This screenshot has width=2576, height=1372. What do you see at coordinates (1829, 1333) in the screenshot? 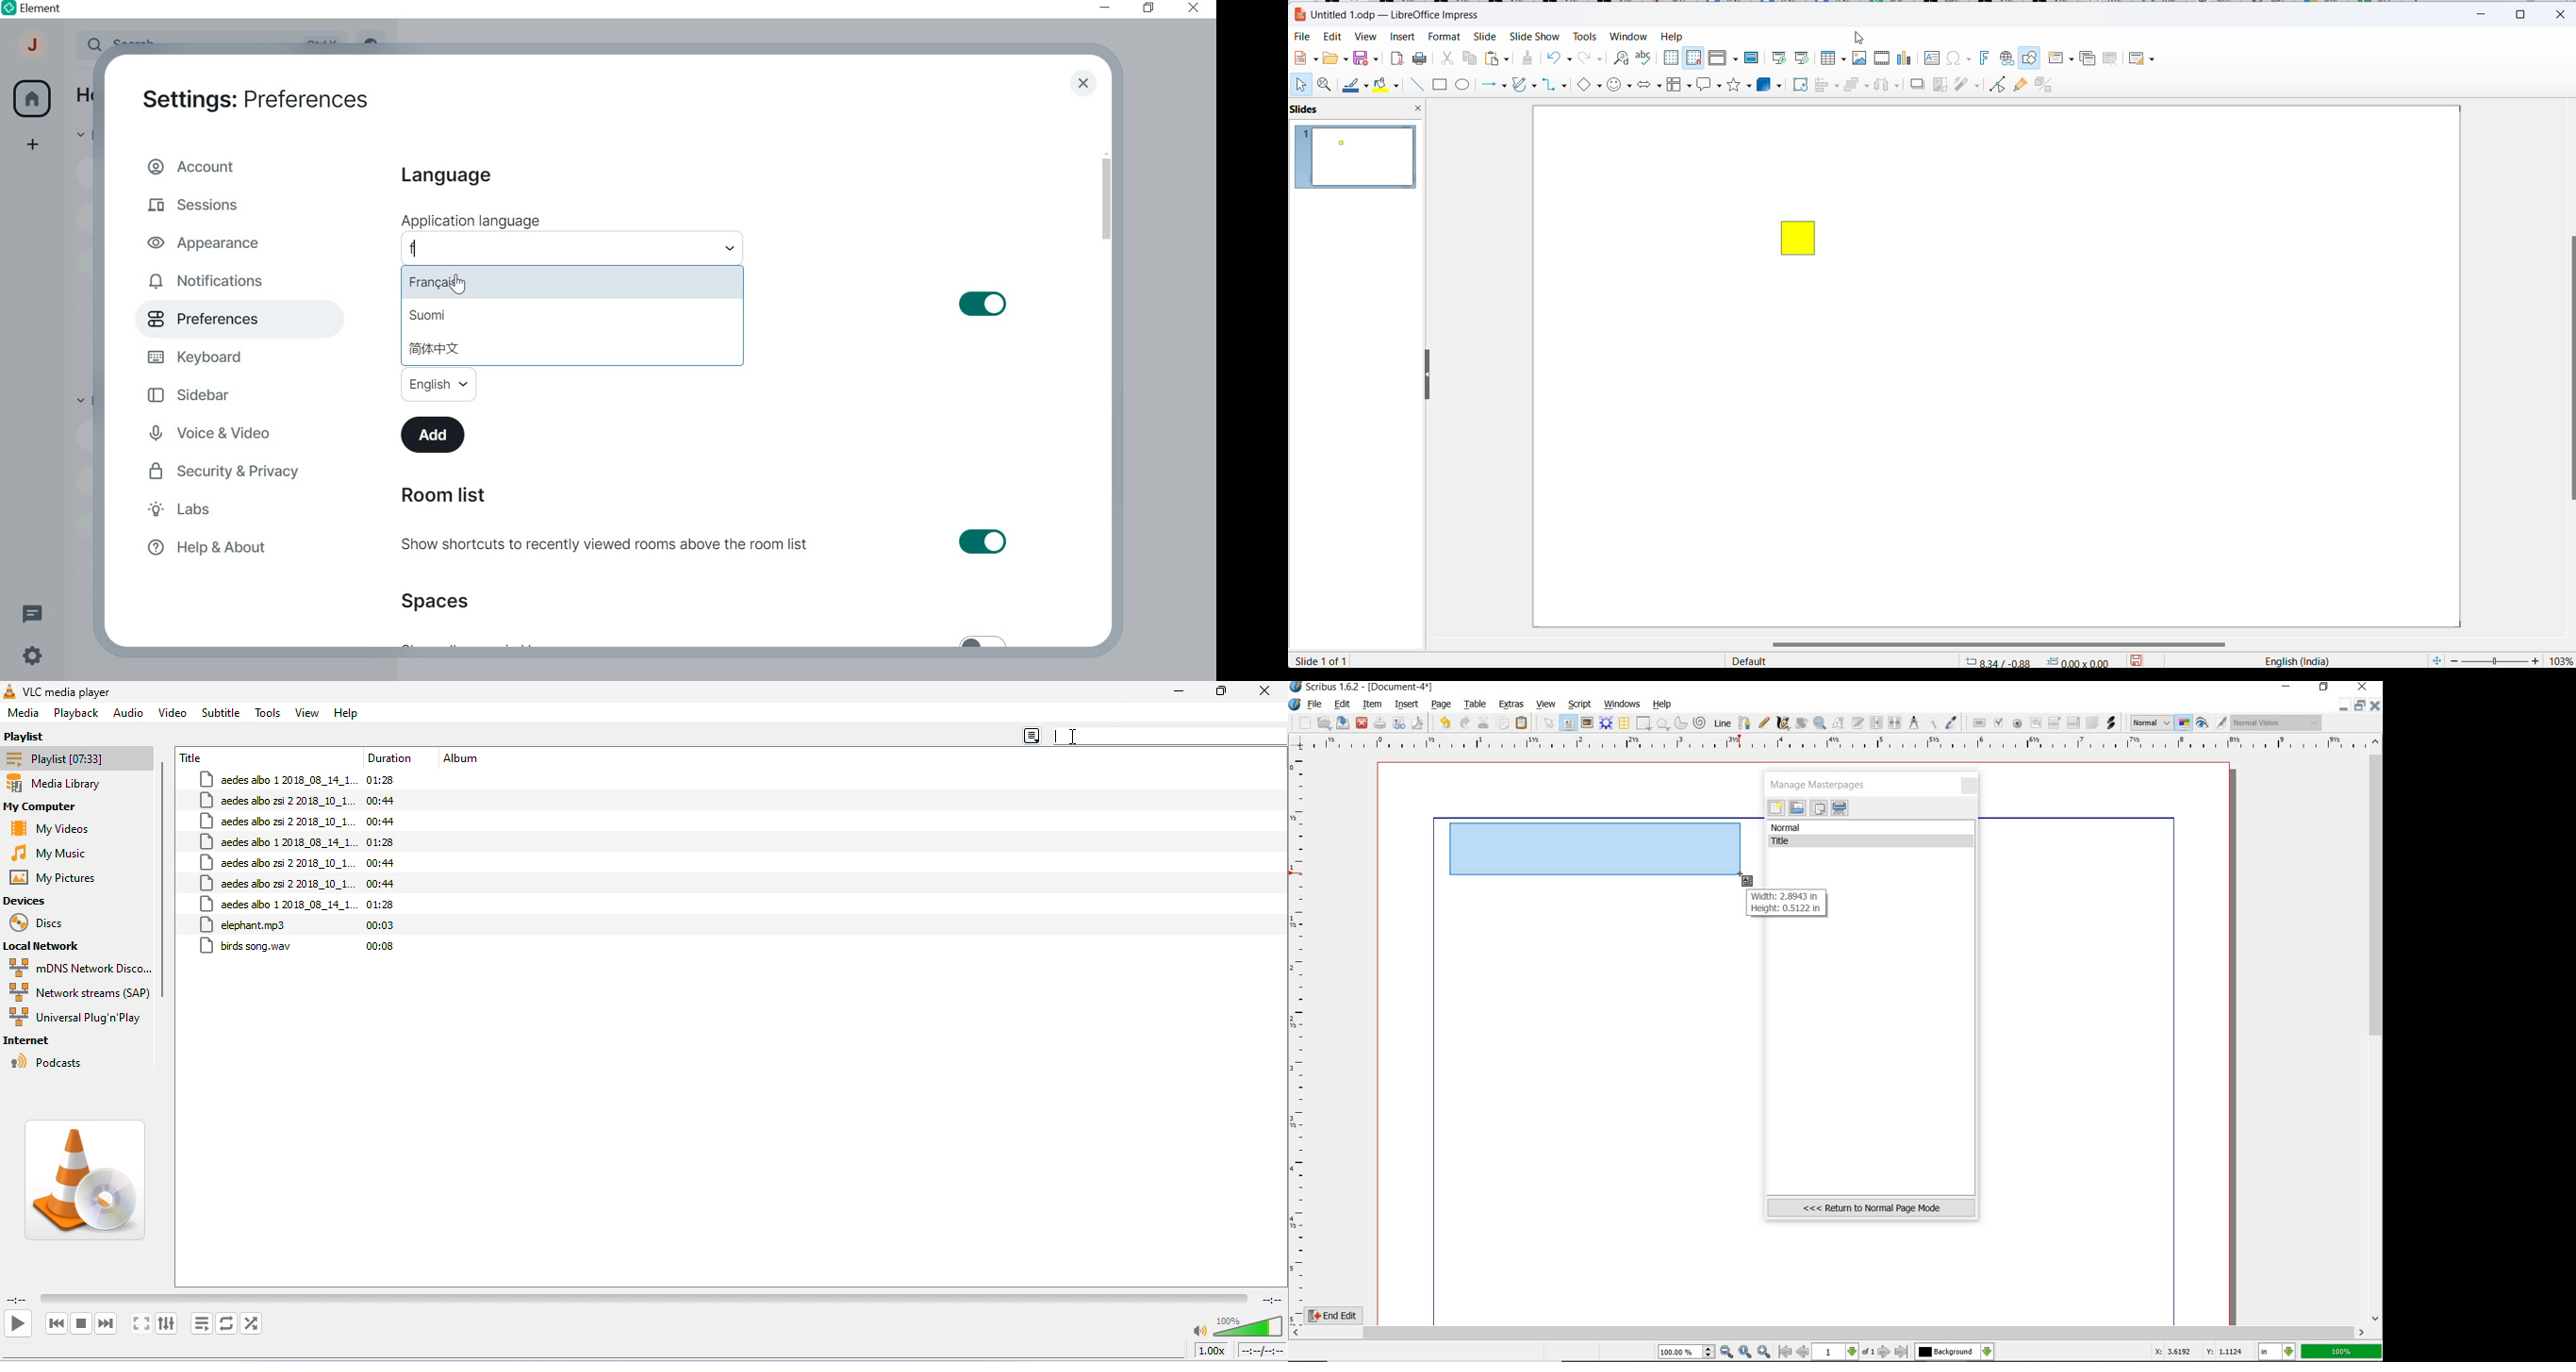
I see `scrollbar` at bounding box center [1829, 1333].